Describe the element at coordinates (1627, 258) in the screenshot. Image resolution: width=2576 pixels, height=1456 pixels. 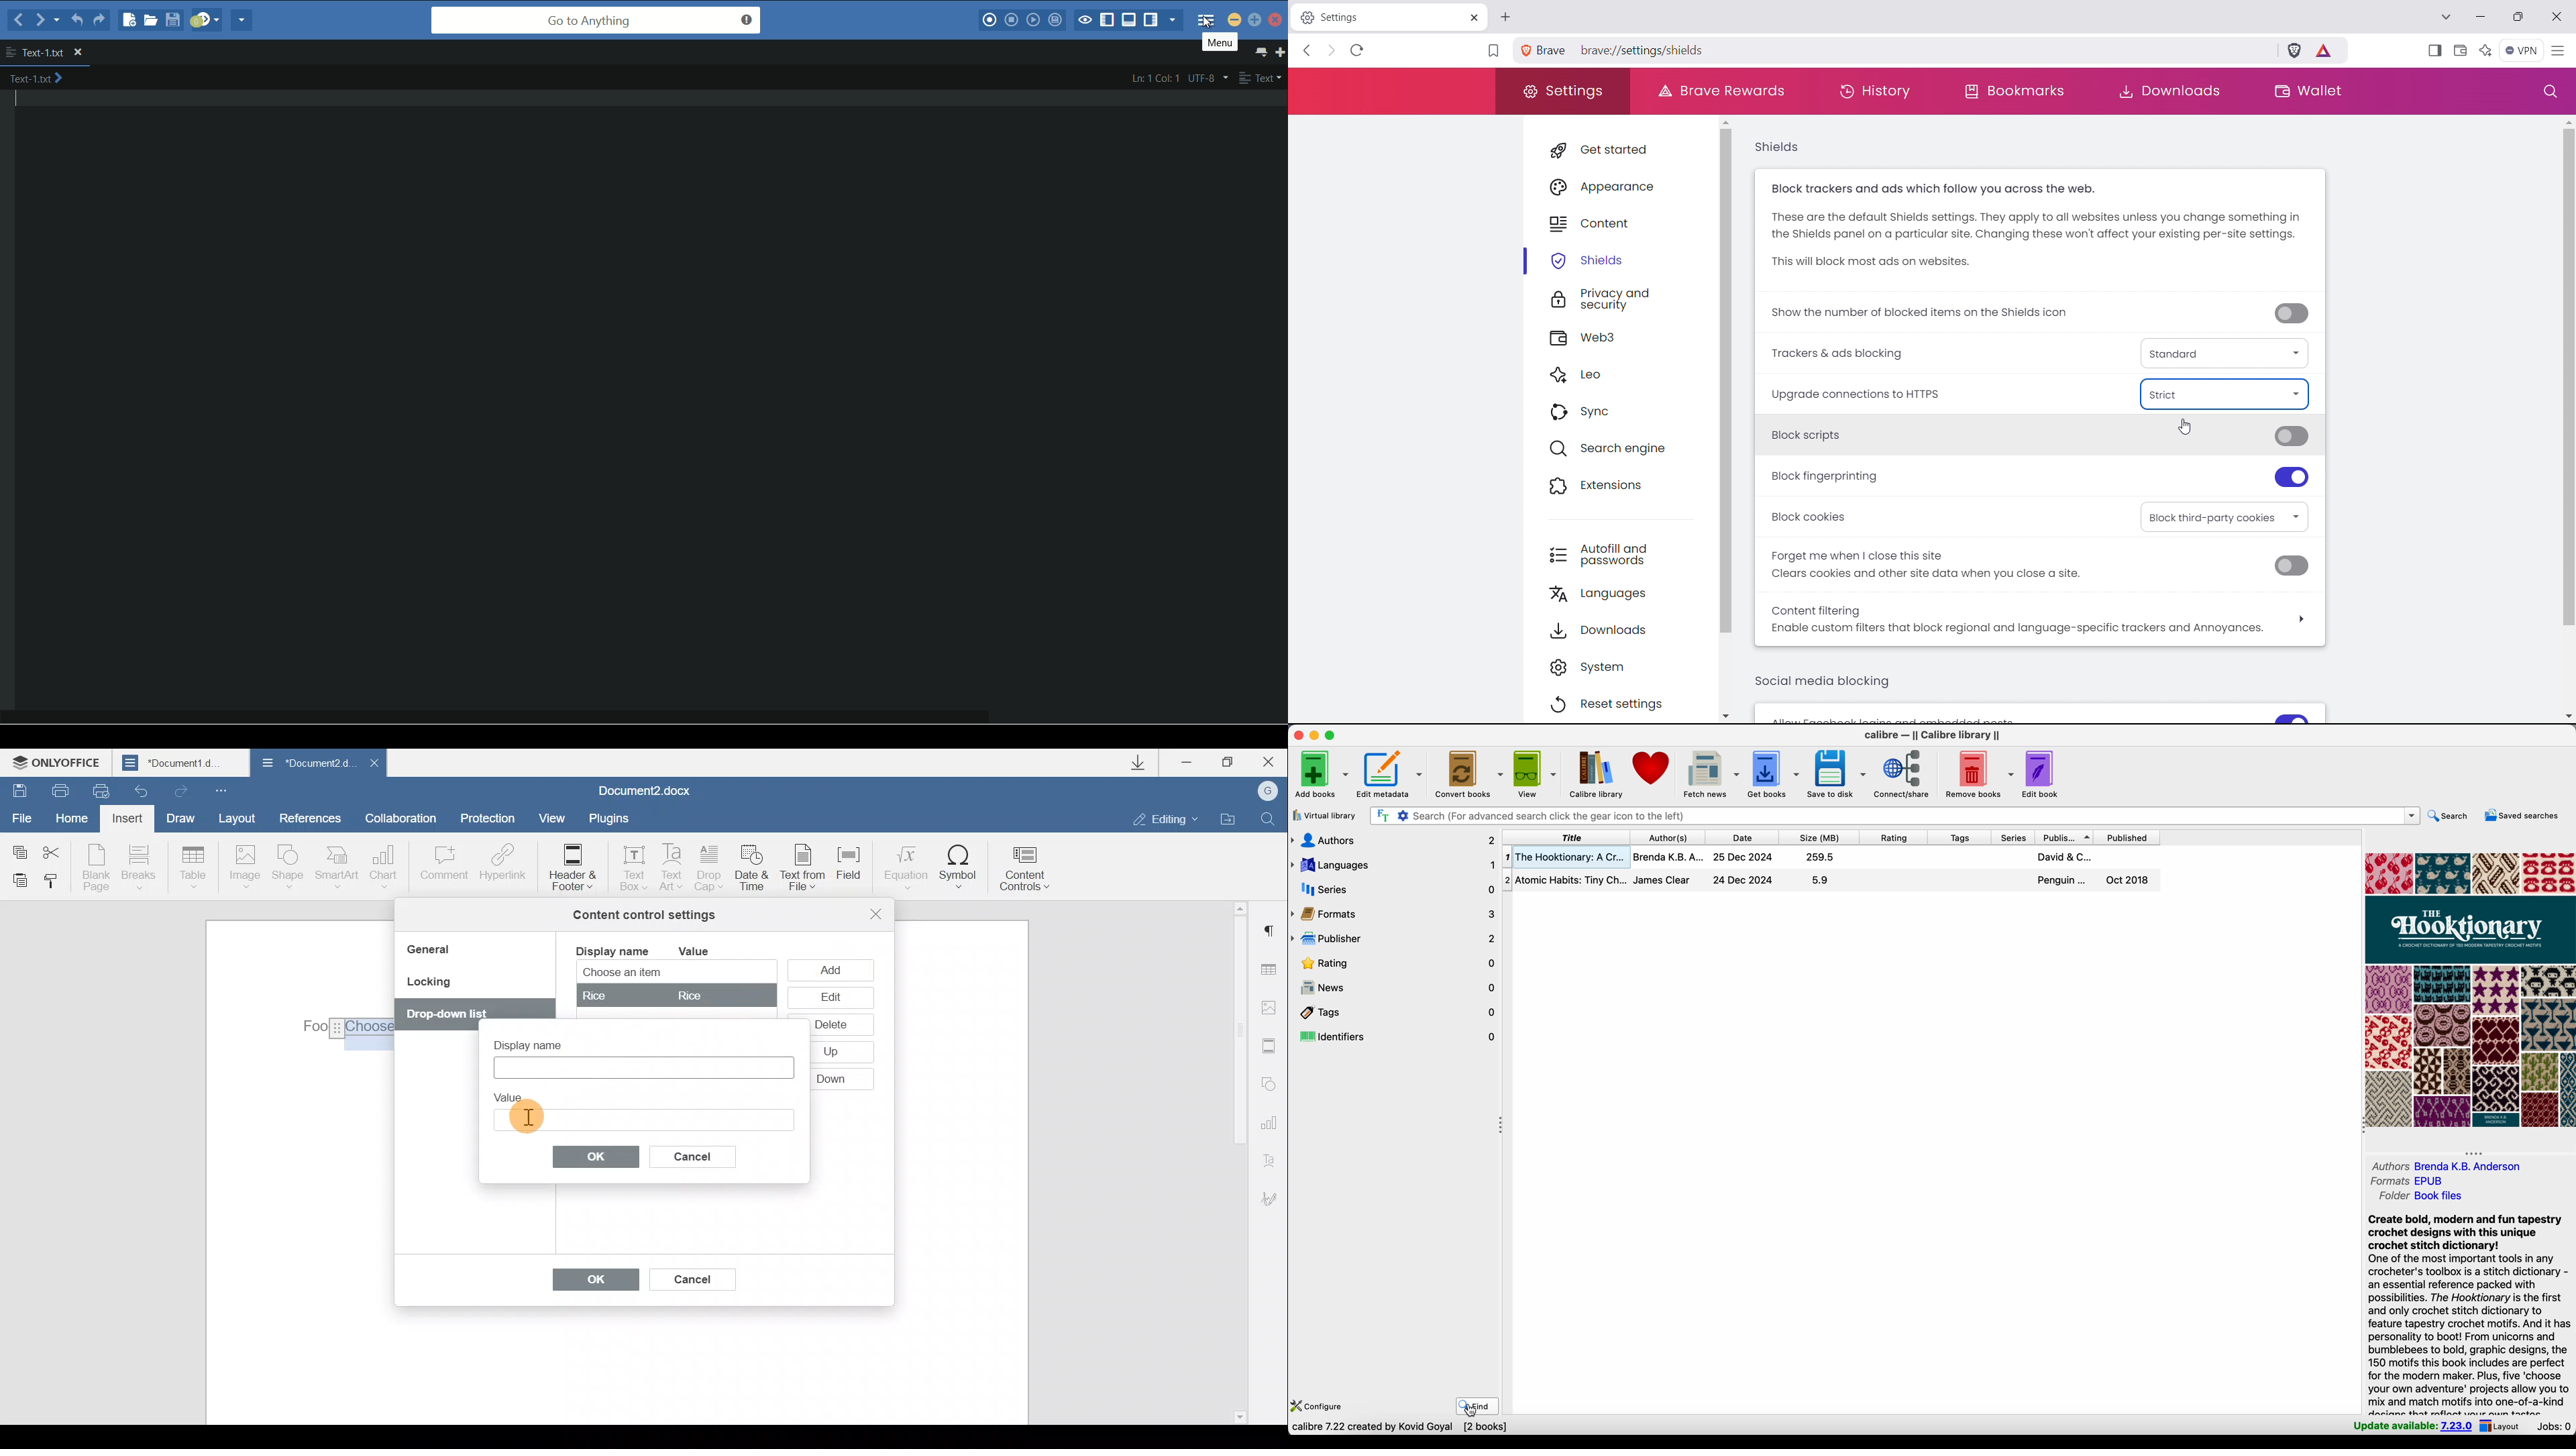
I see `shields` at that location.